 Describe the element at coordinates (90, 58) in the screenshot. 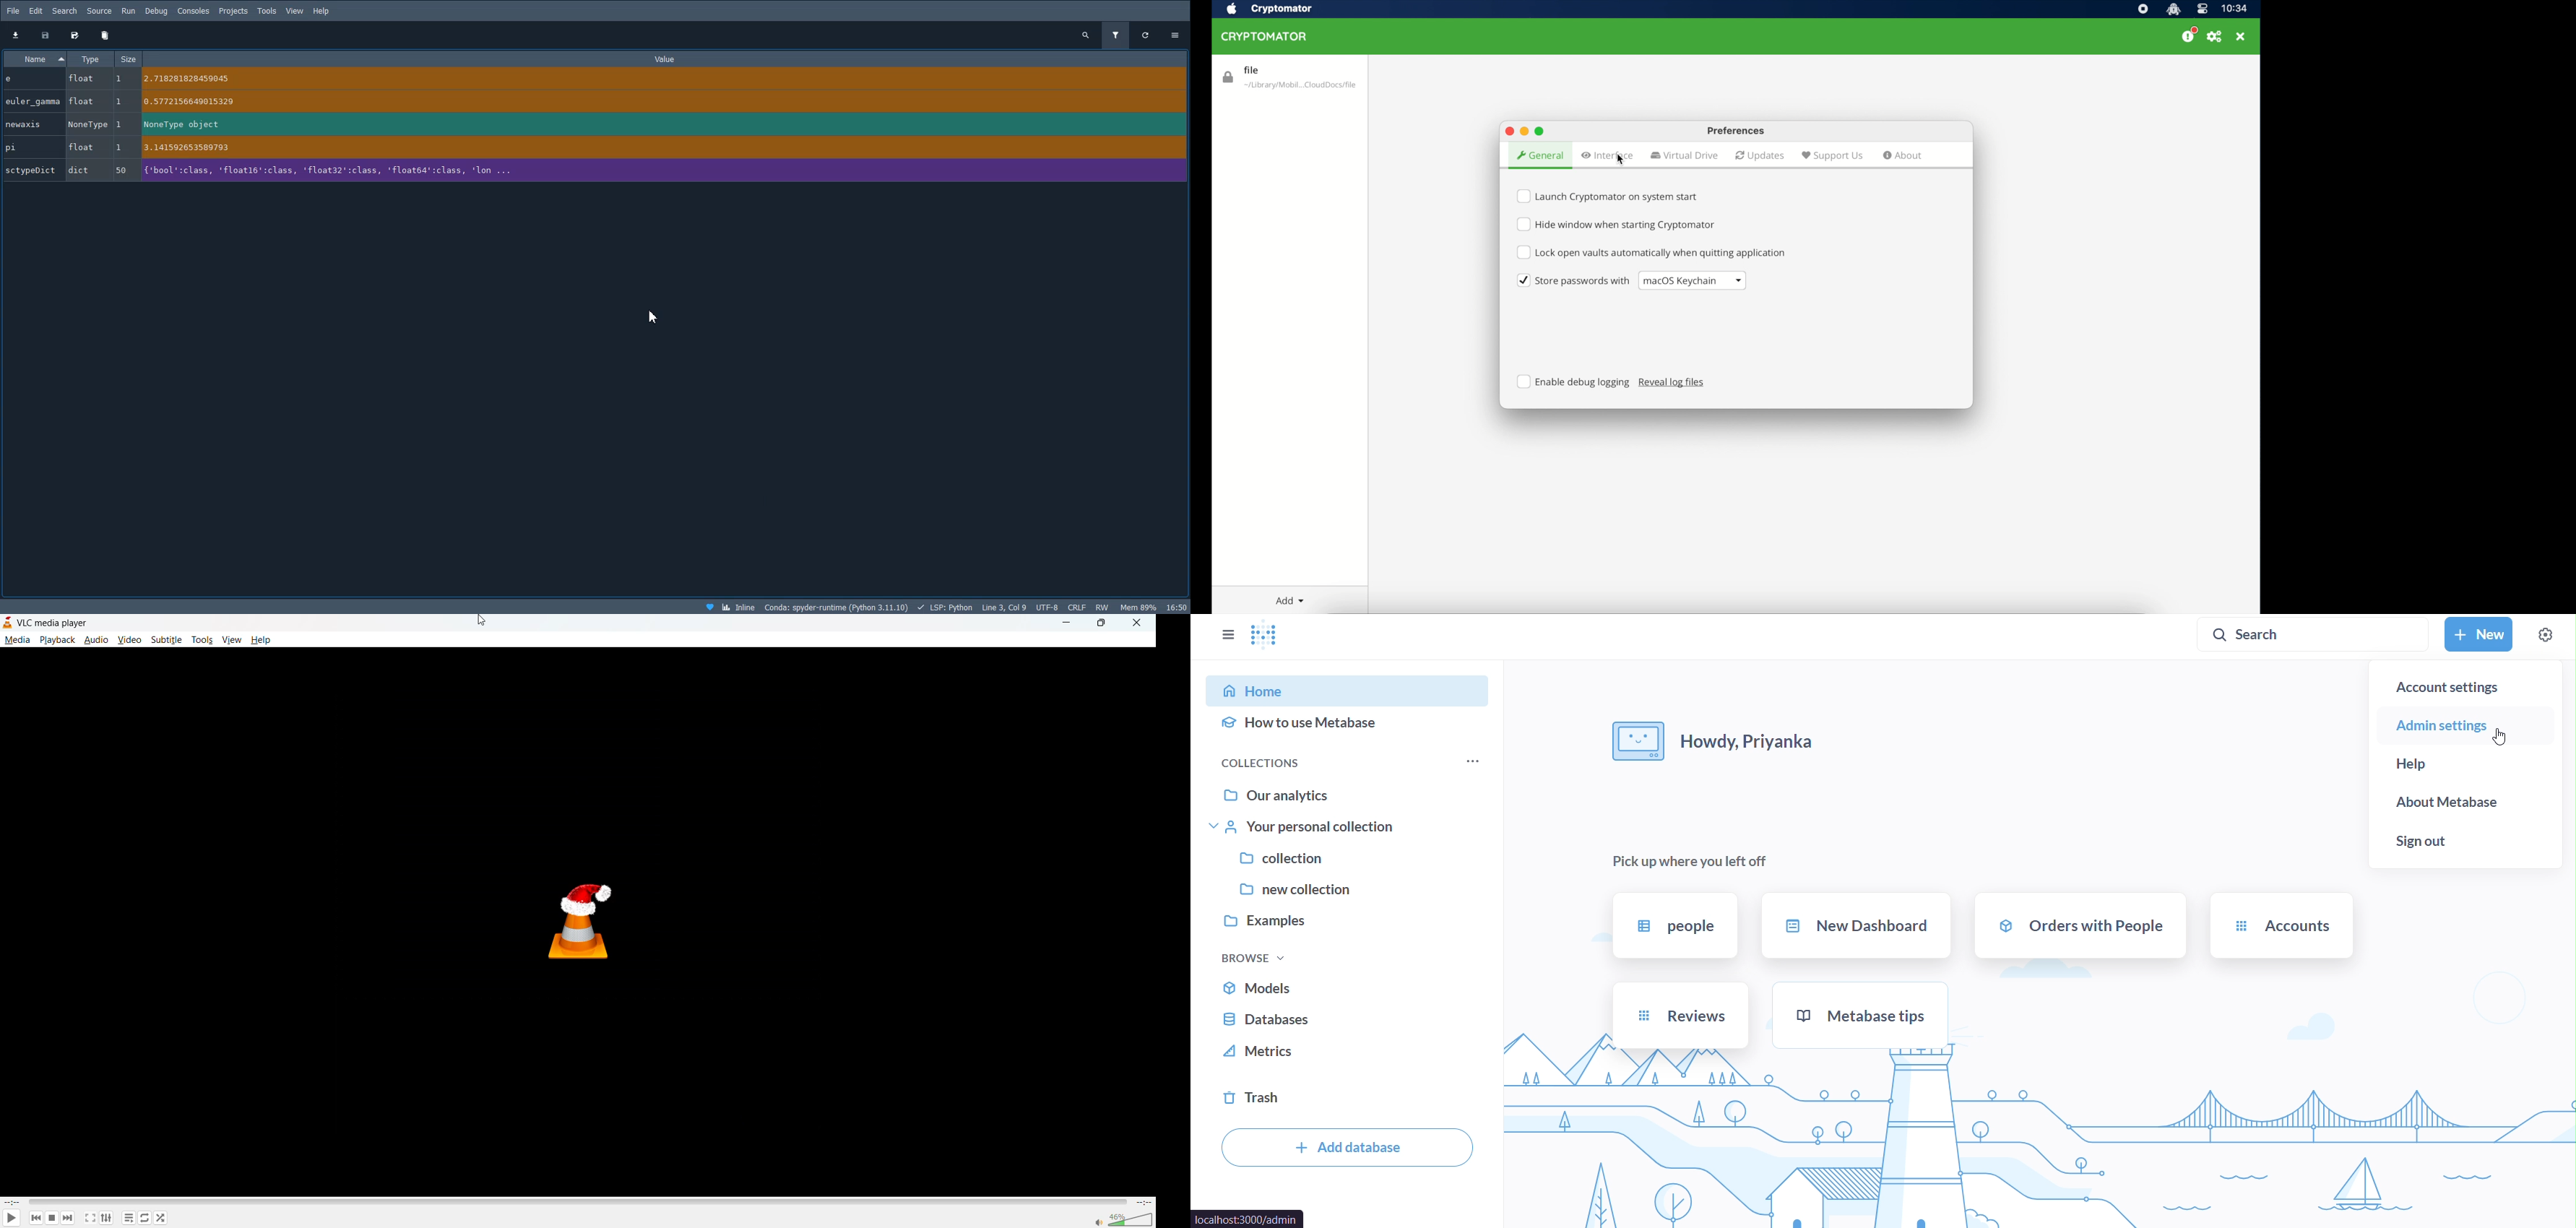

I see `Type` at that location.